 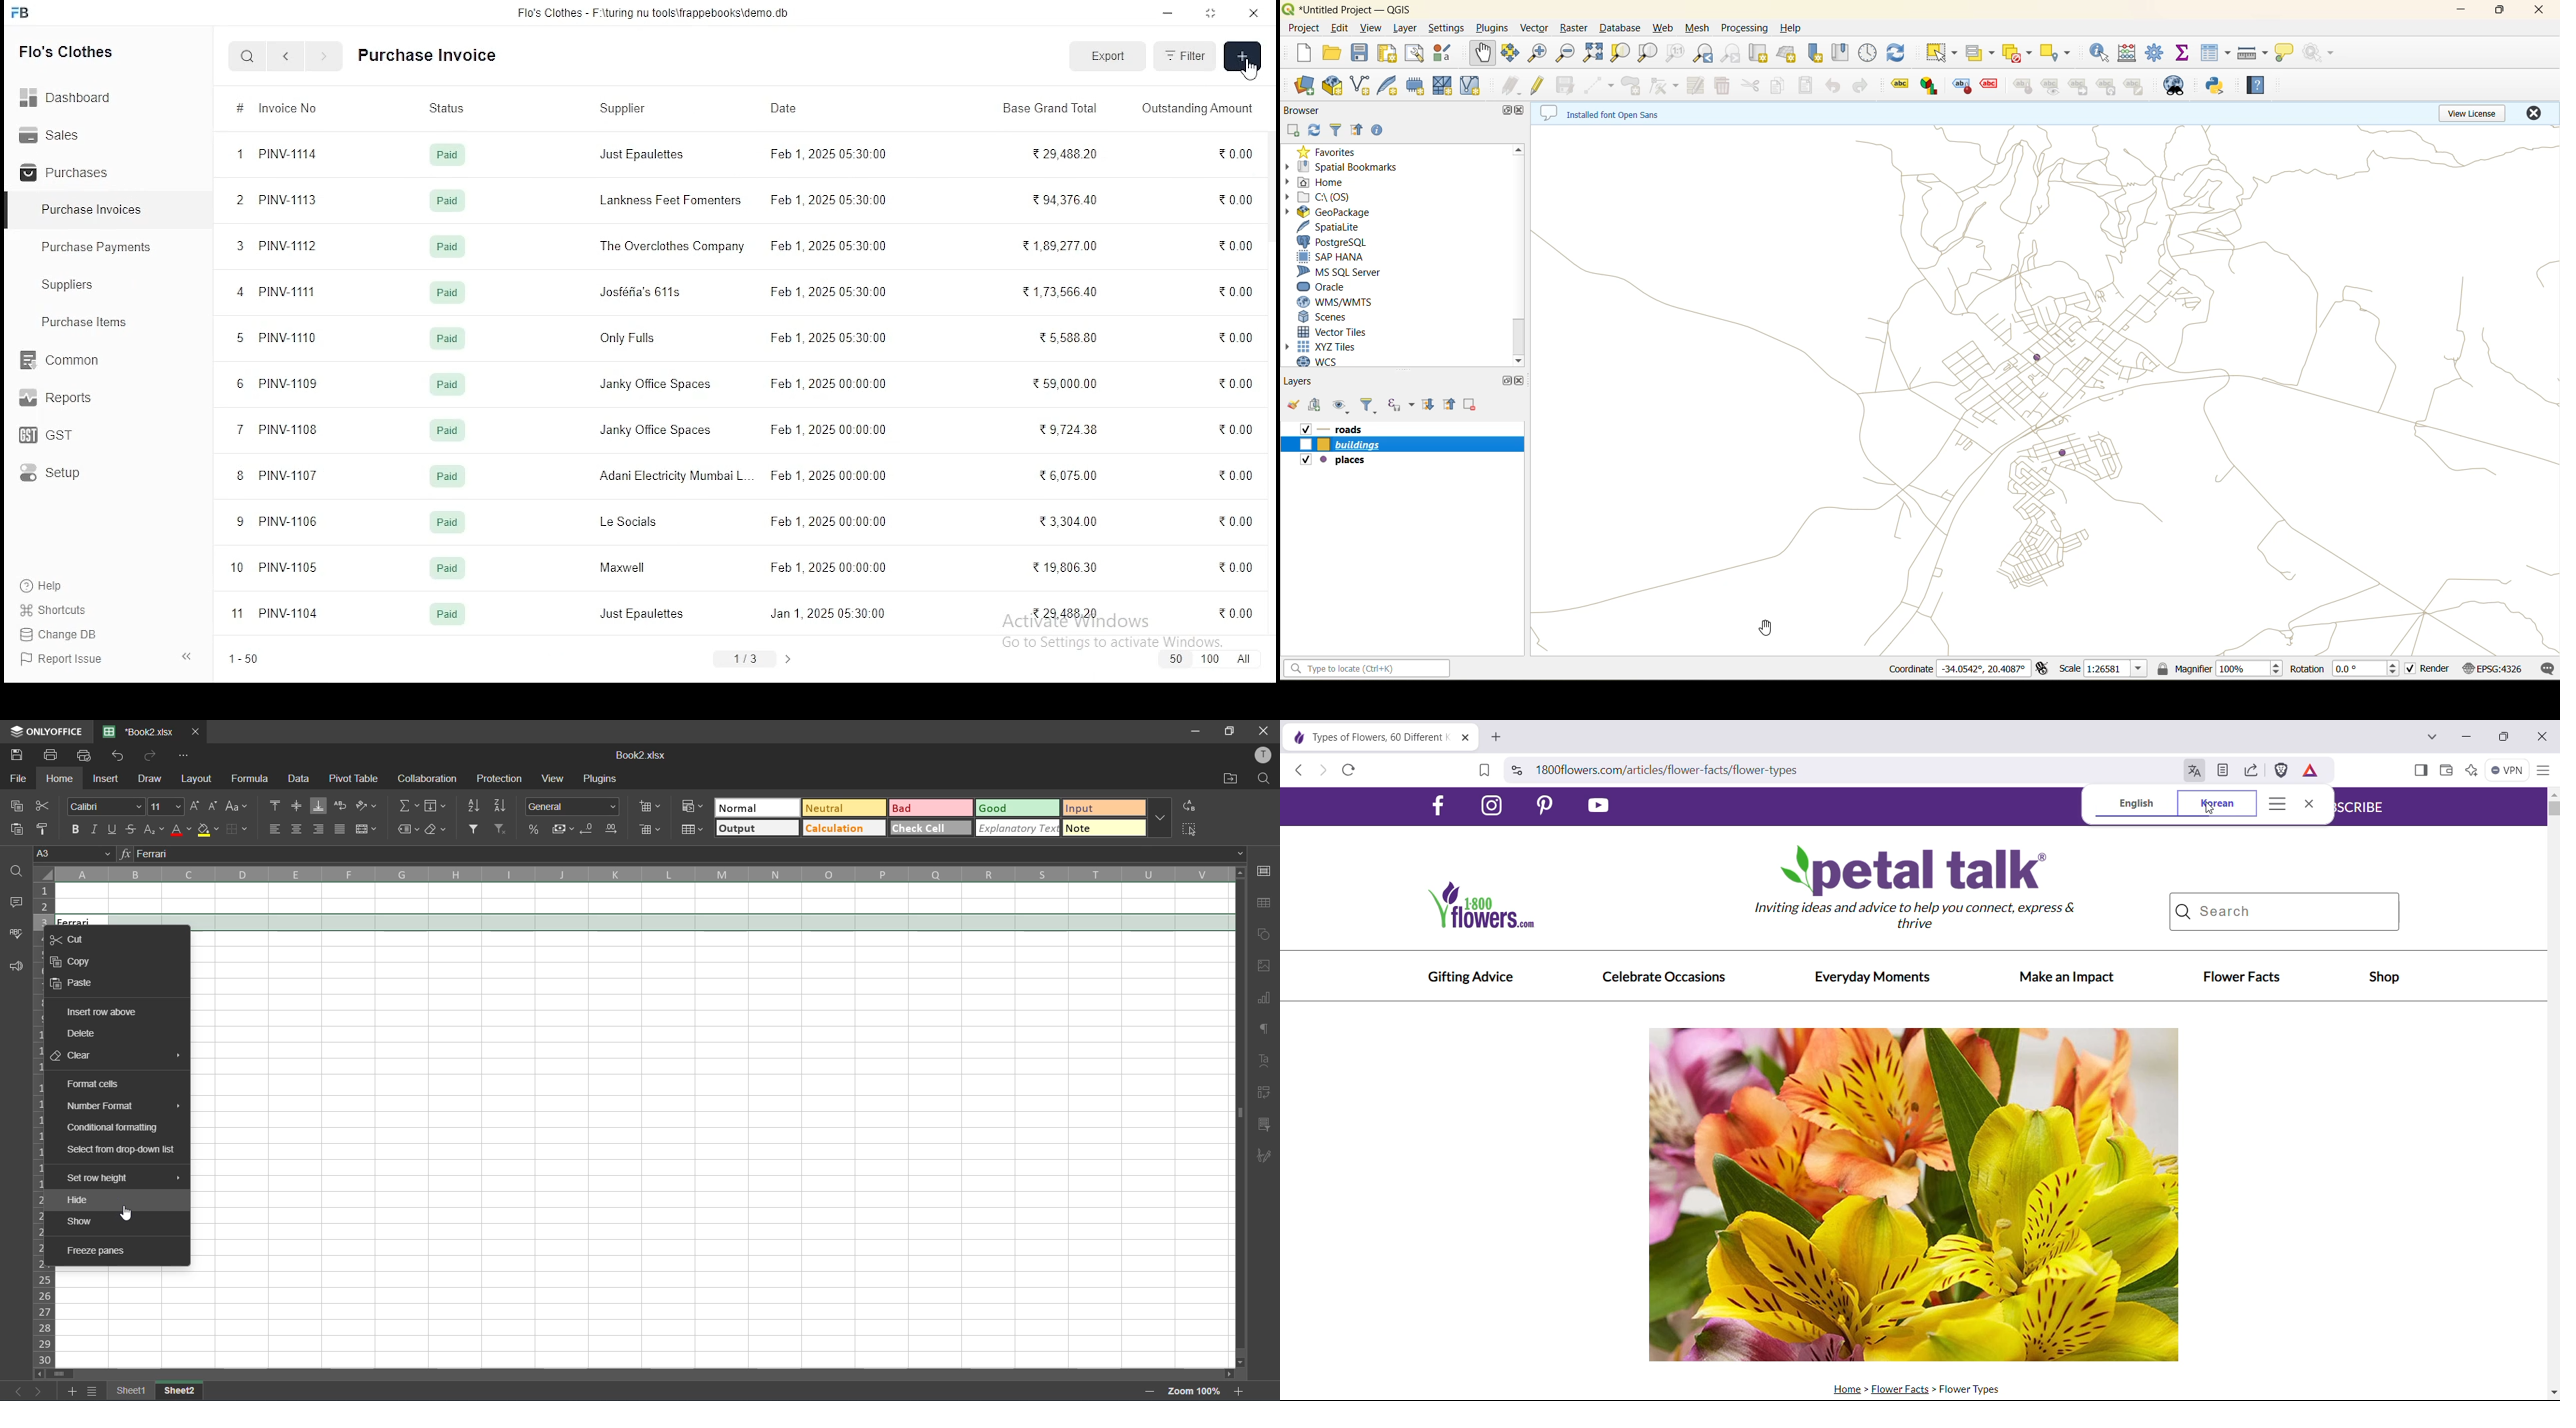 What do you see at coordinates (450, 157) in the screenshot?
I see `paid` at bounding box center [450, 157].